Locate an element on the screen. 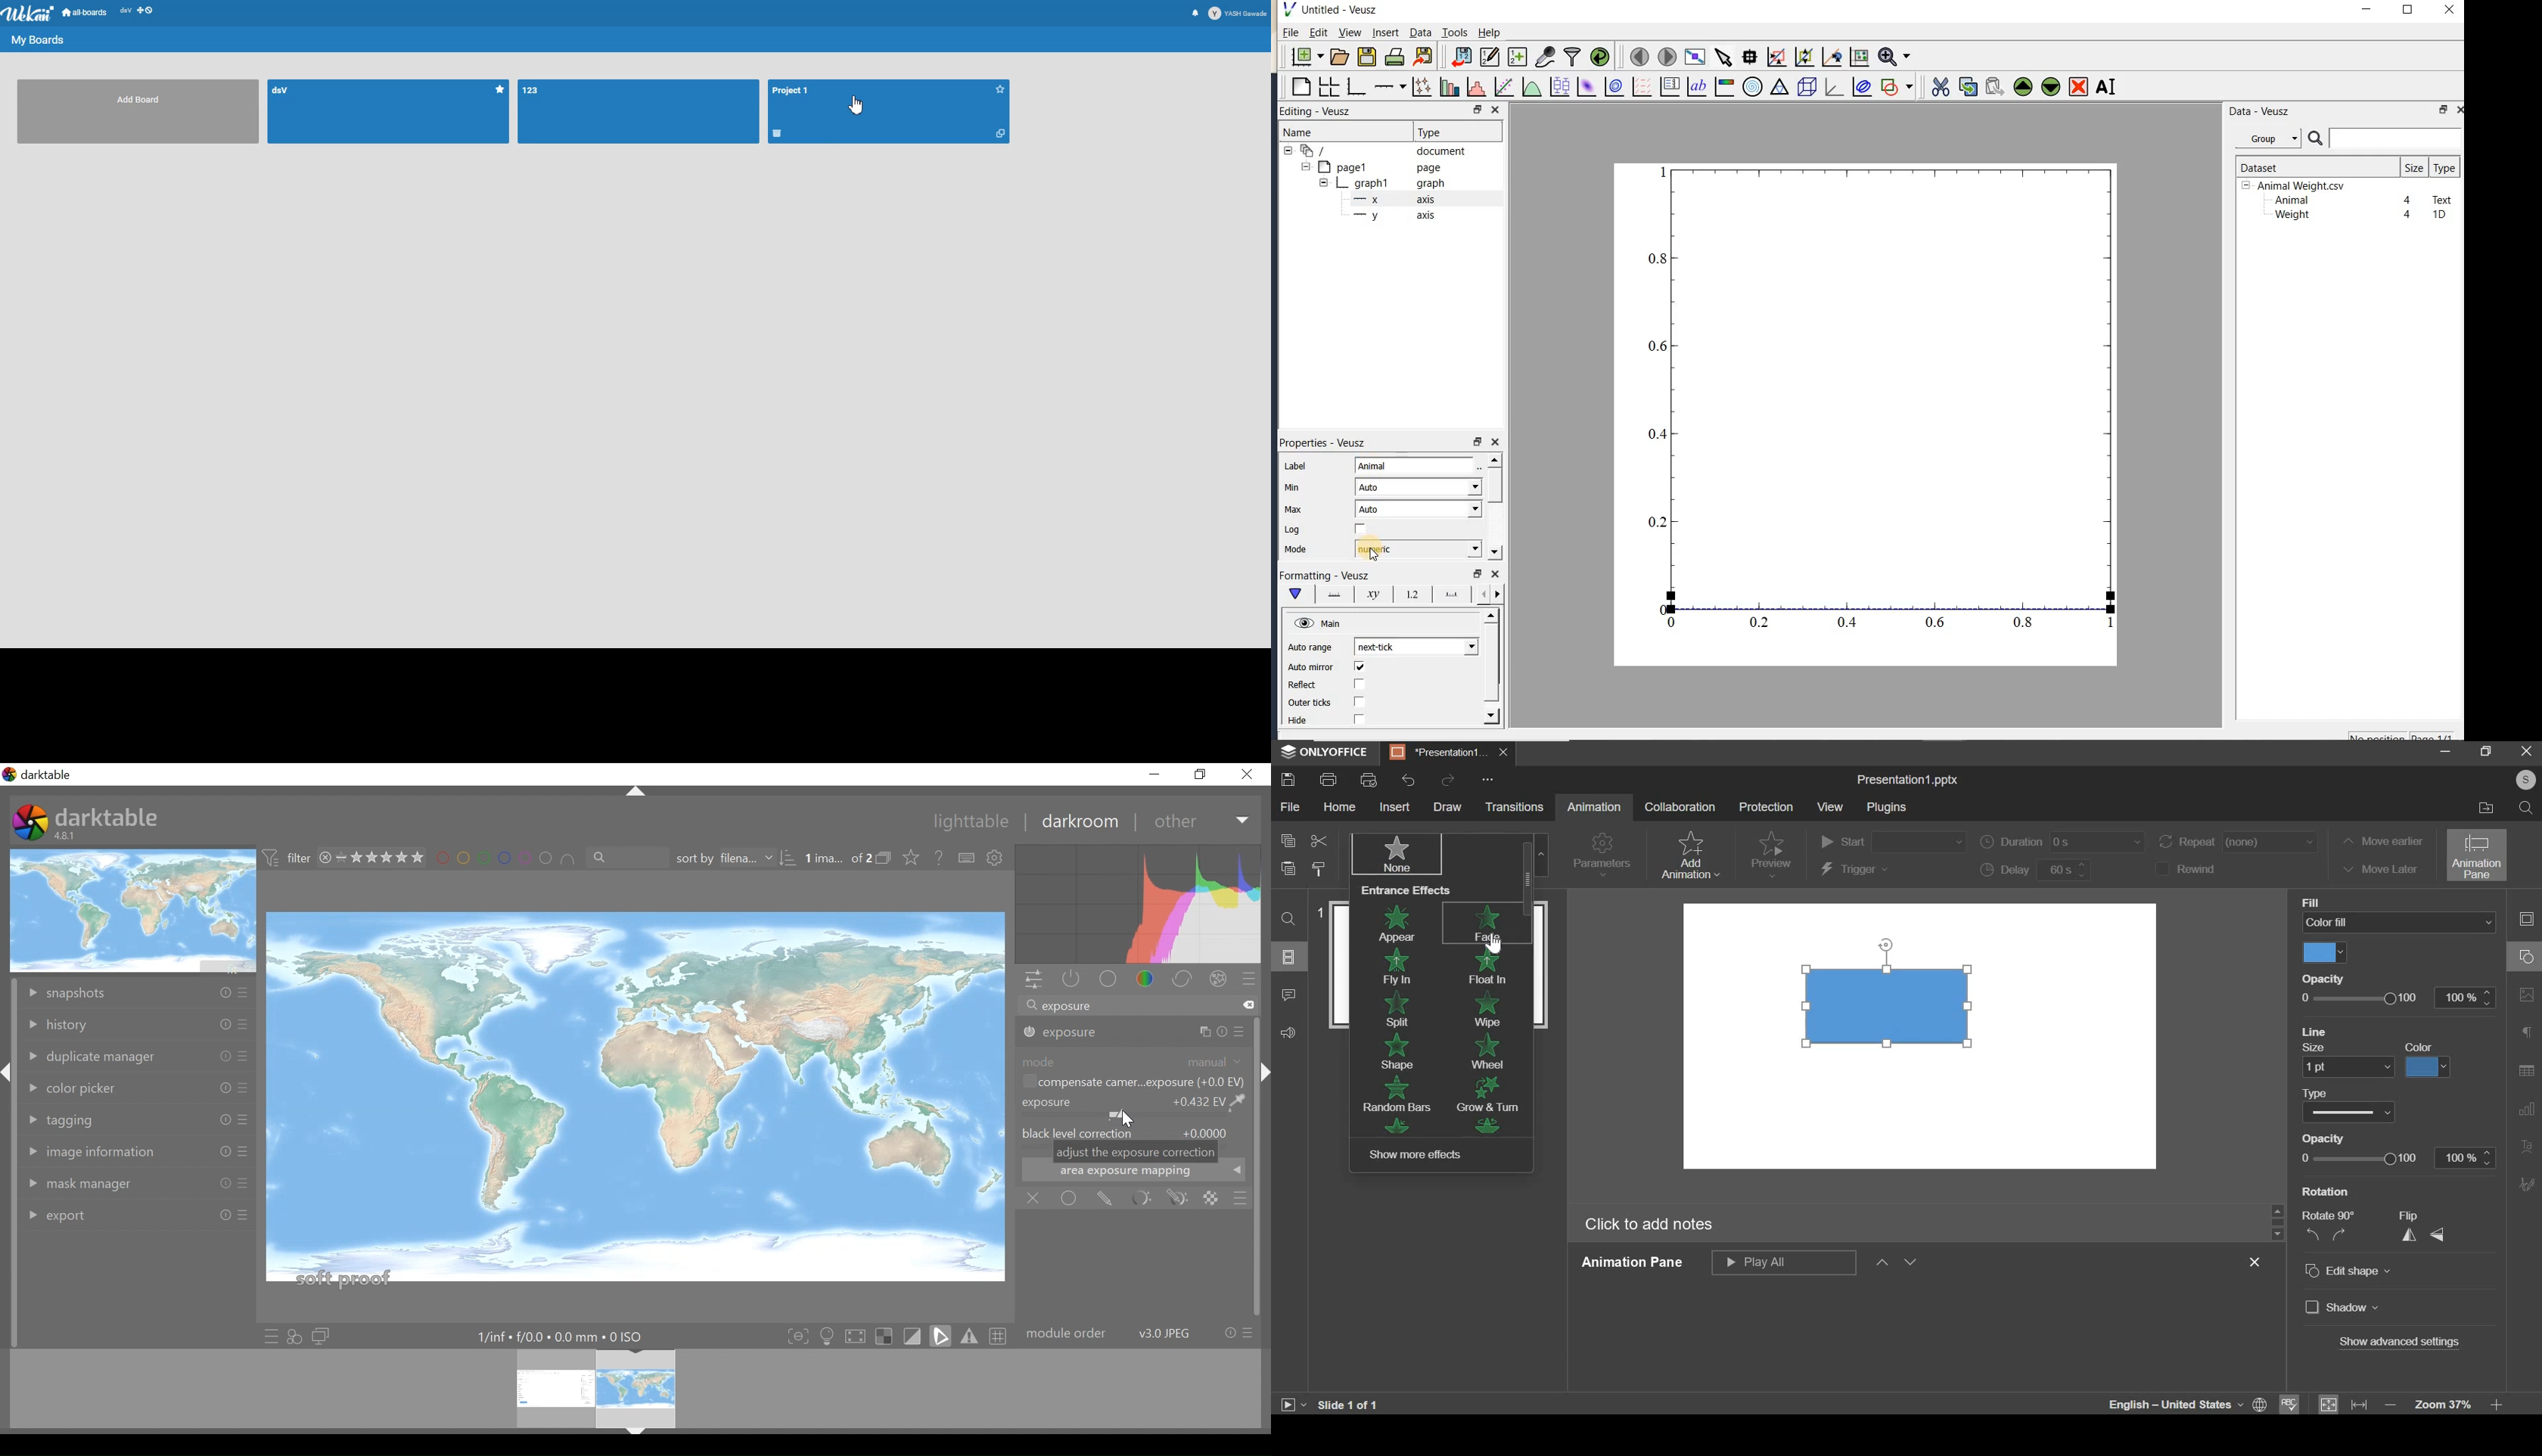  Numeric is located at coordinates (1417, 549).